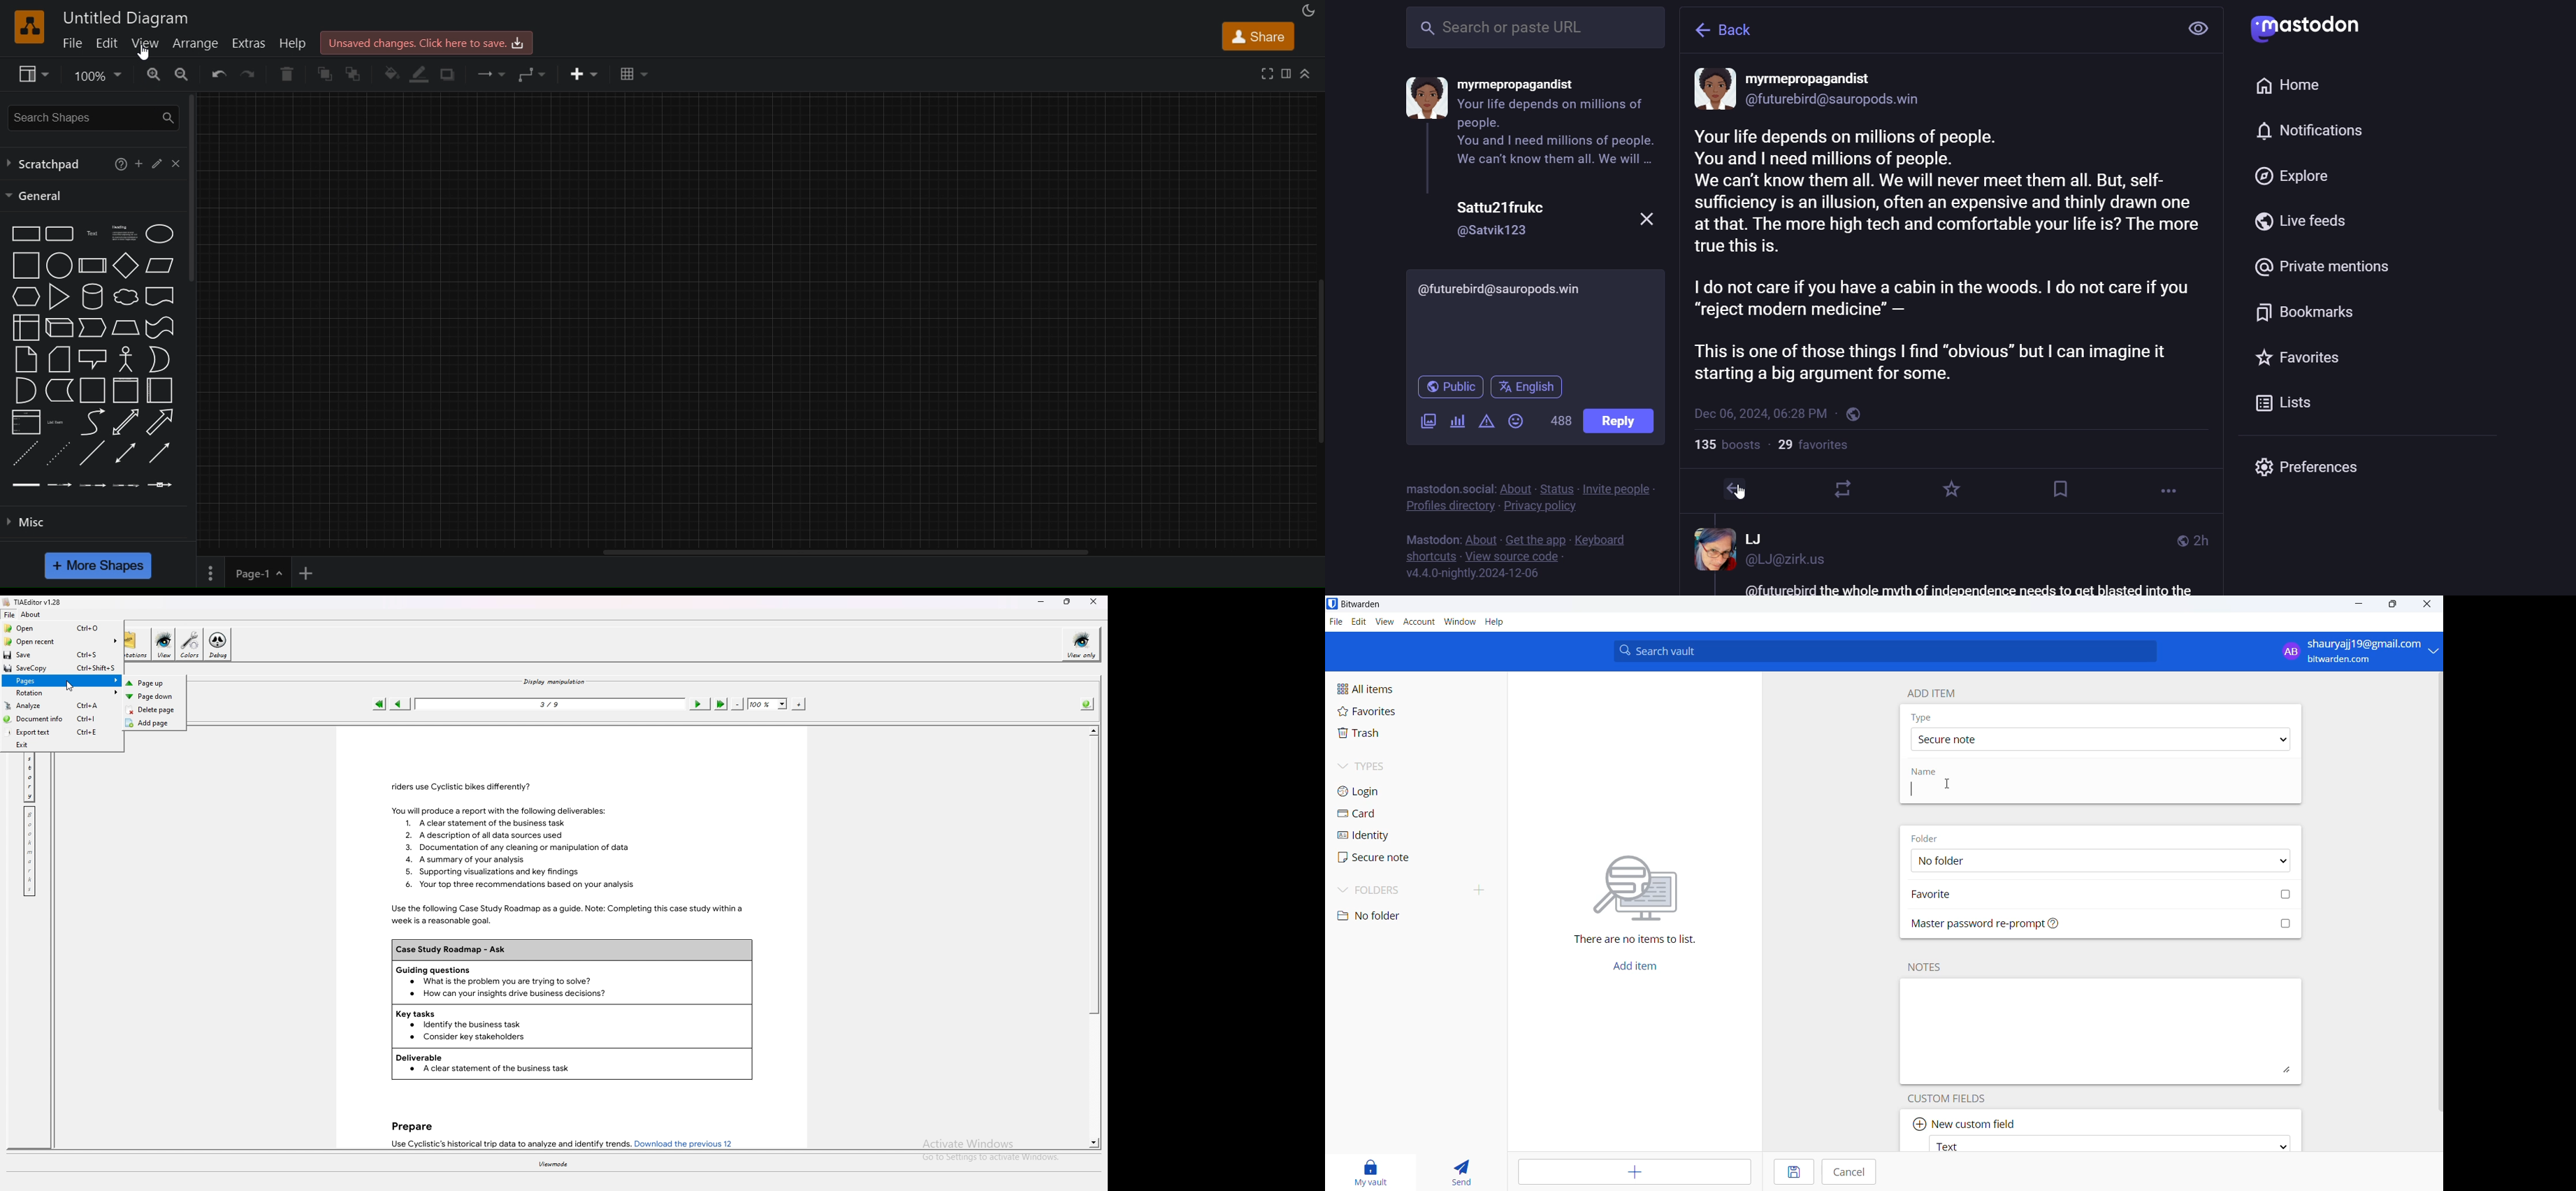 This screenshot has width=2576, height=1204. What do you see at coordinates (1268, 73) in the screenshot?
I see `fullscreen` at bounding box center [1268, 73].